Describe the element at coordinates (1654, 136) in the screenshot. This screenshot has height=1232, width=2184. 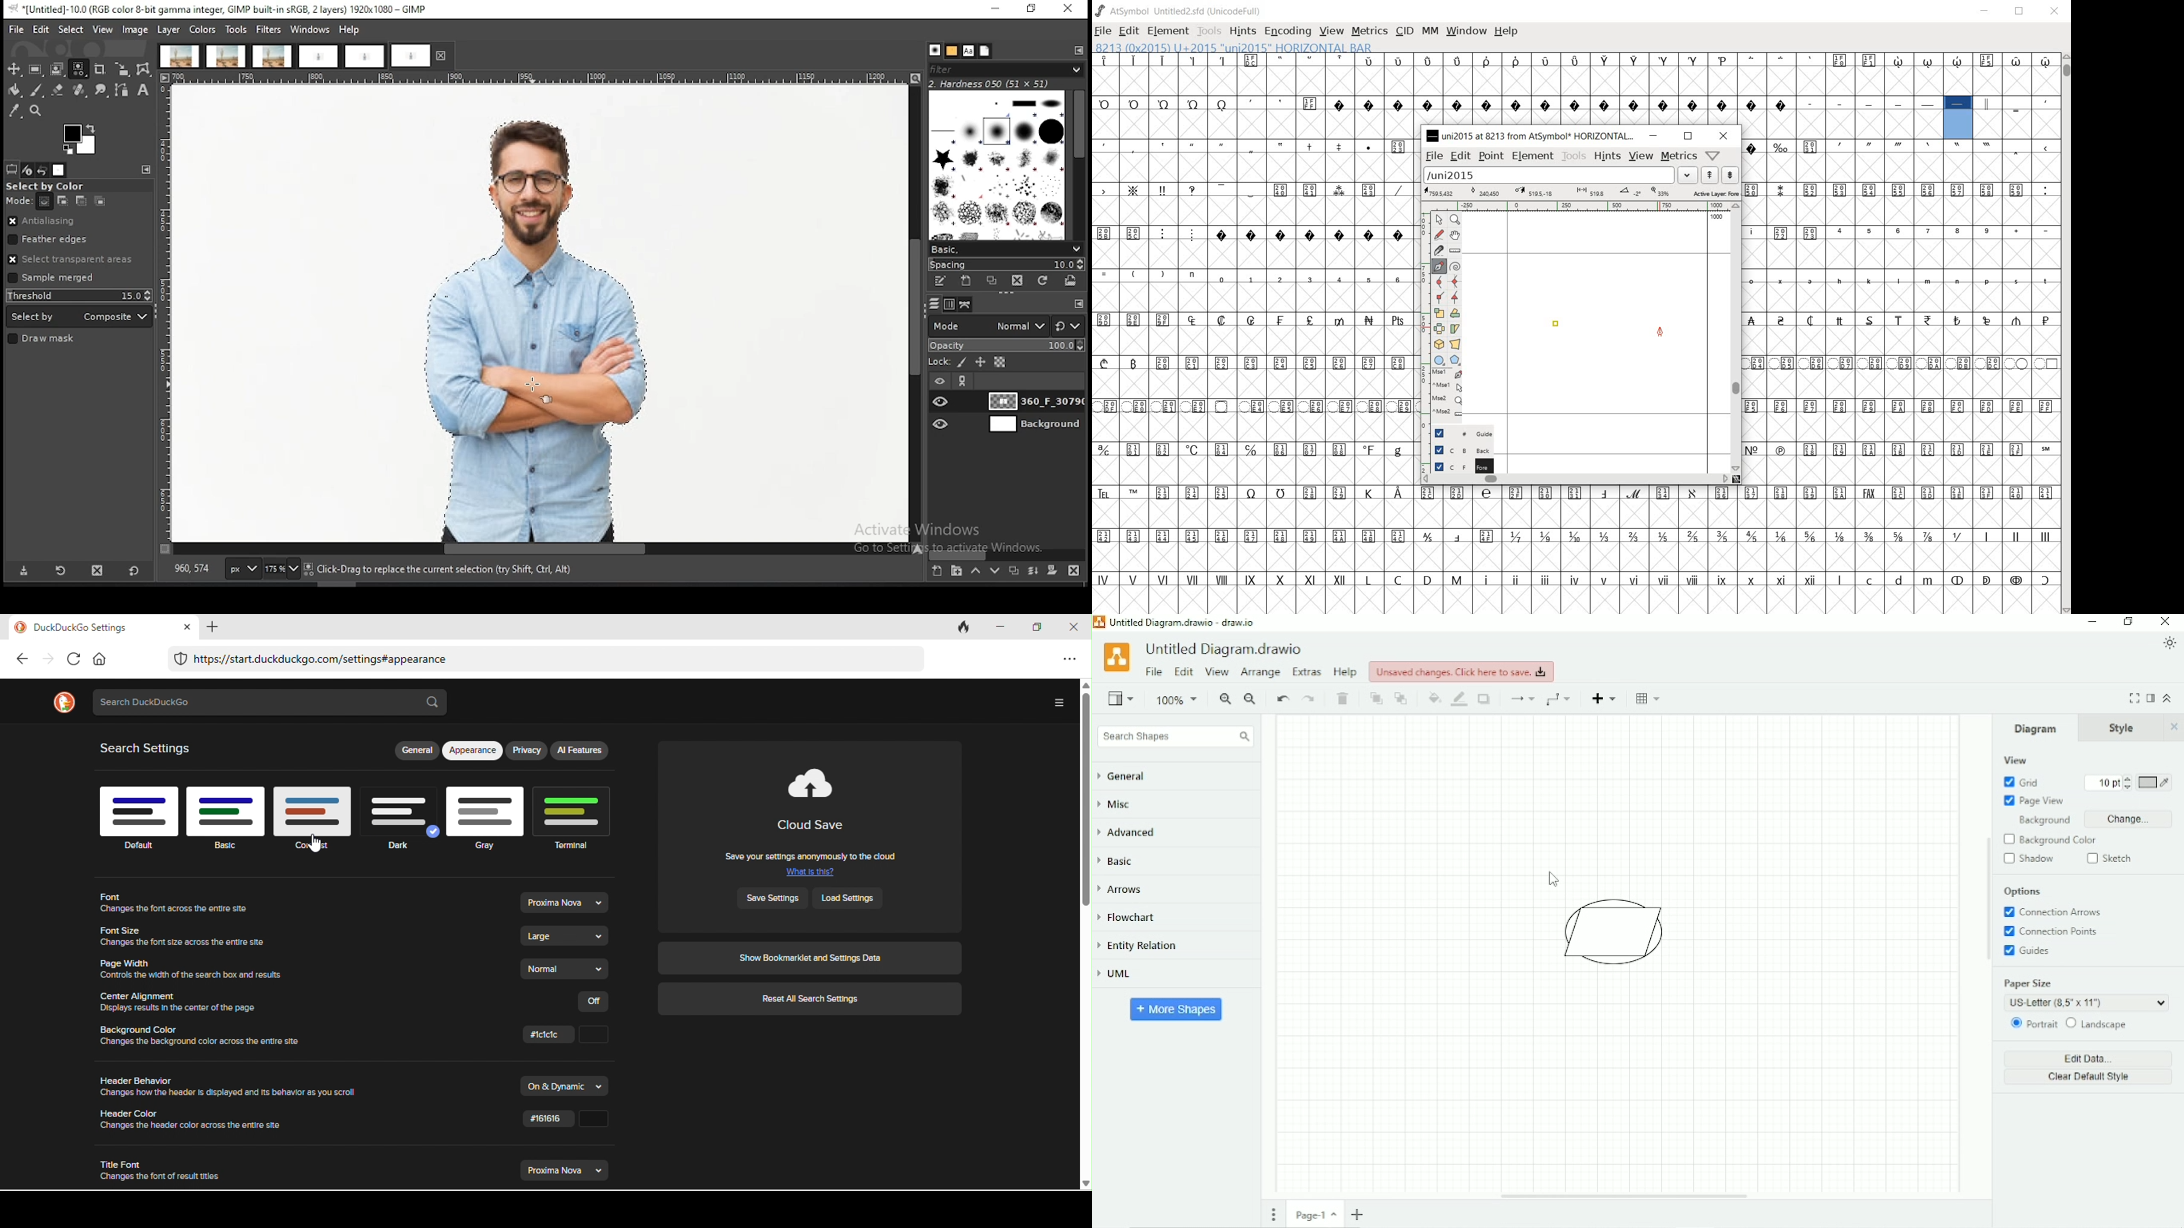
I see `minimize` at that location.